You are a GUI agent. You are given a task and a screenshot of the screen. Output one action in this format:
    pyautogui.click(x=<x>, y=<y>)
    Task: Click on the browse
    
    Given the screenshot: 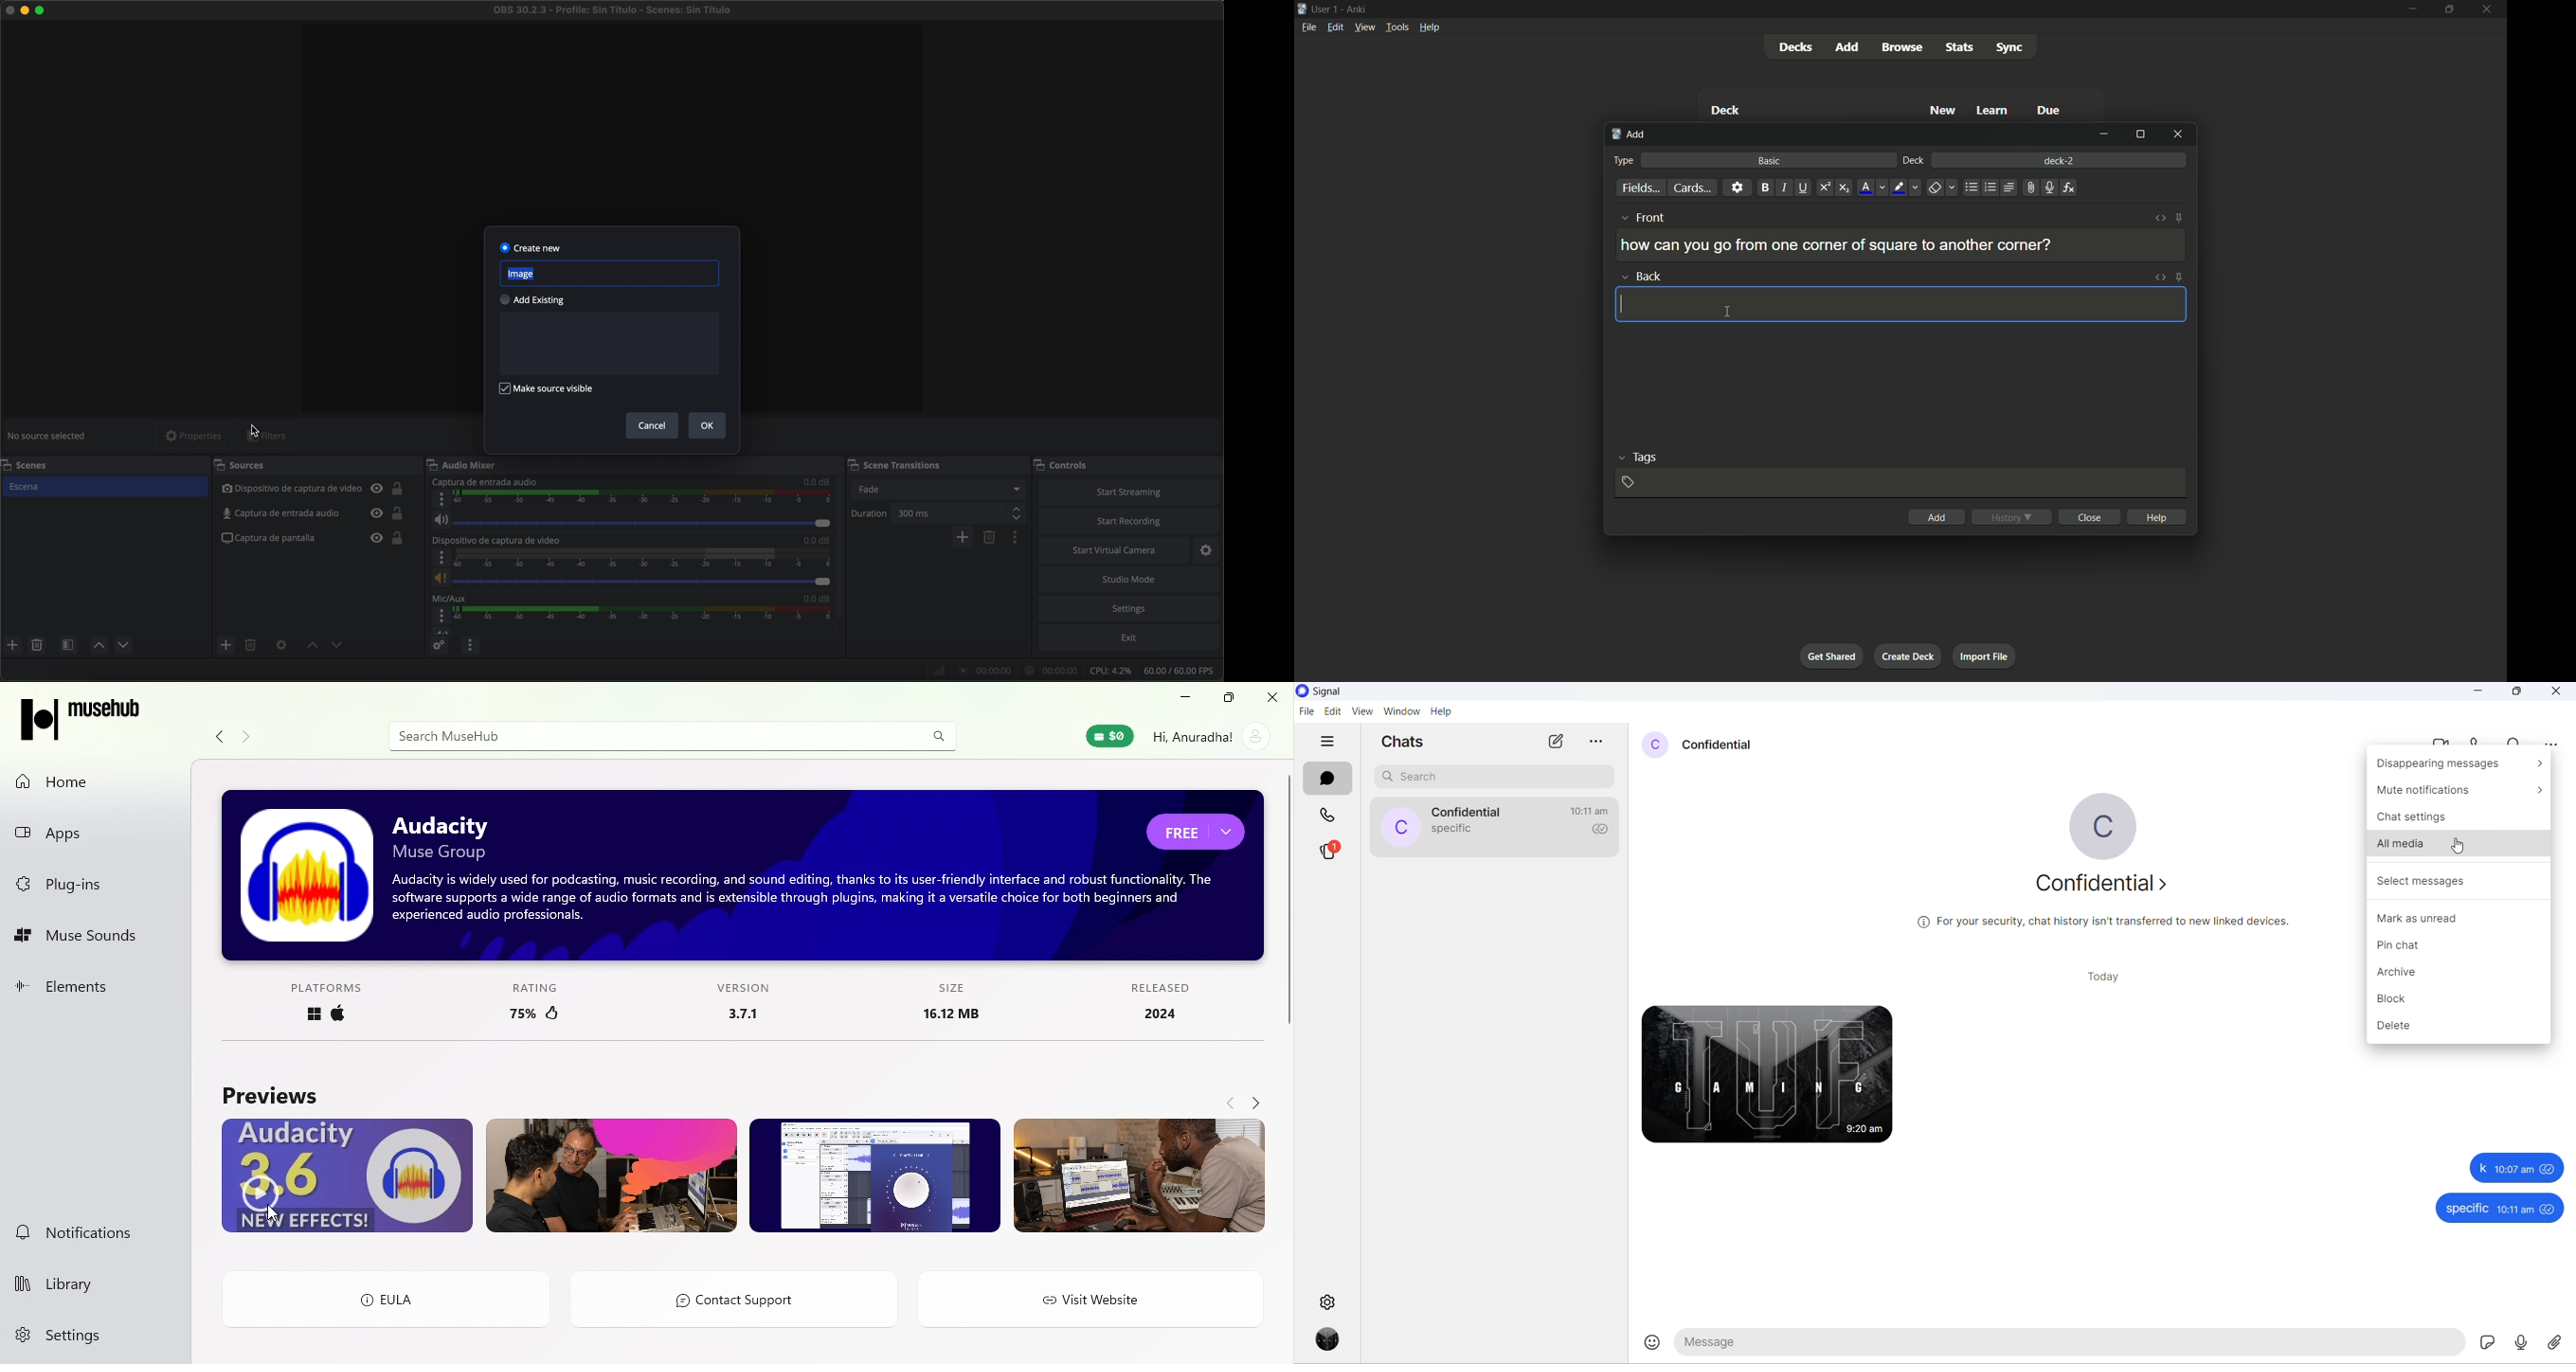 What is the action you would take?
    pyautogui.click(x=1903, y=47)
    